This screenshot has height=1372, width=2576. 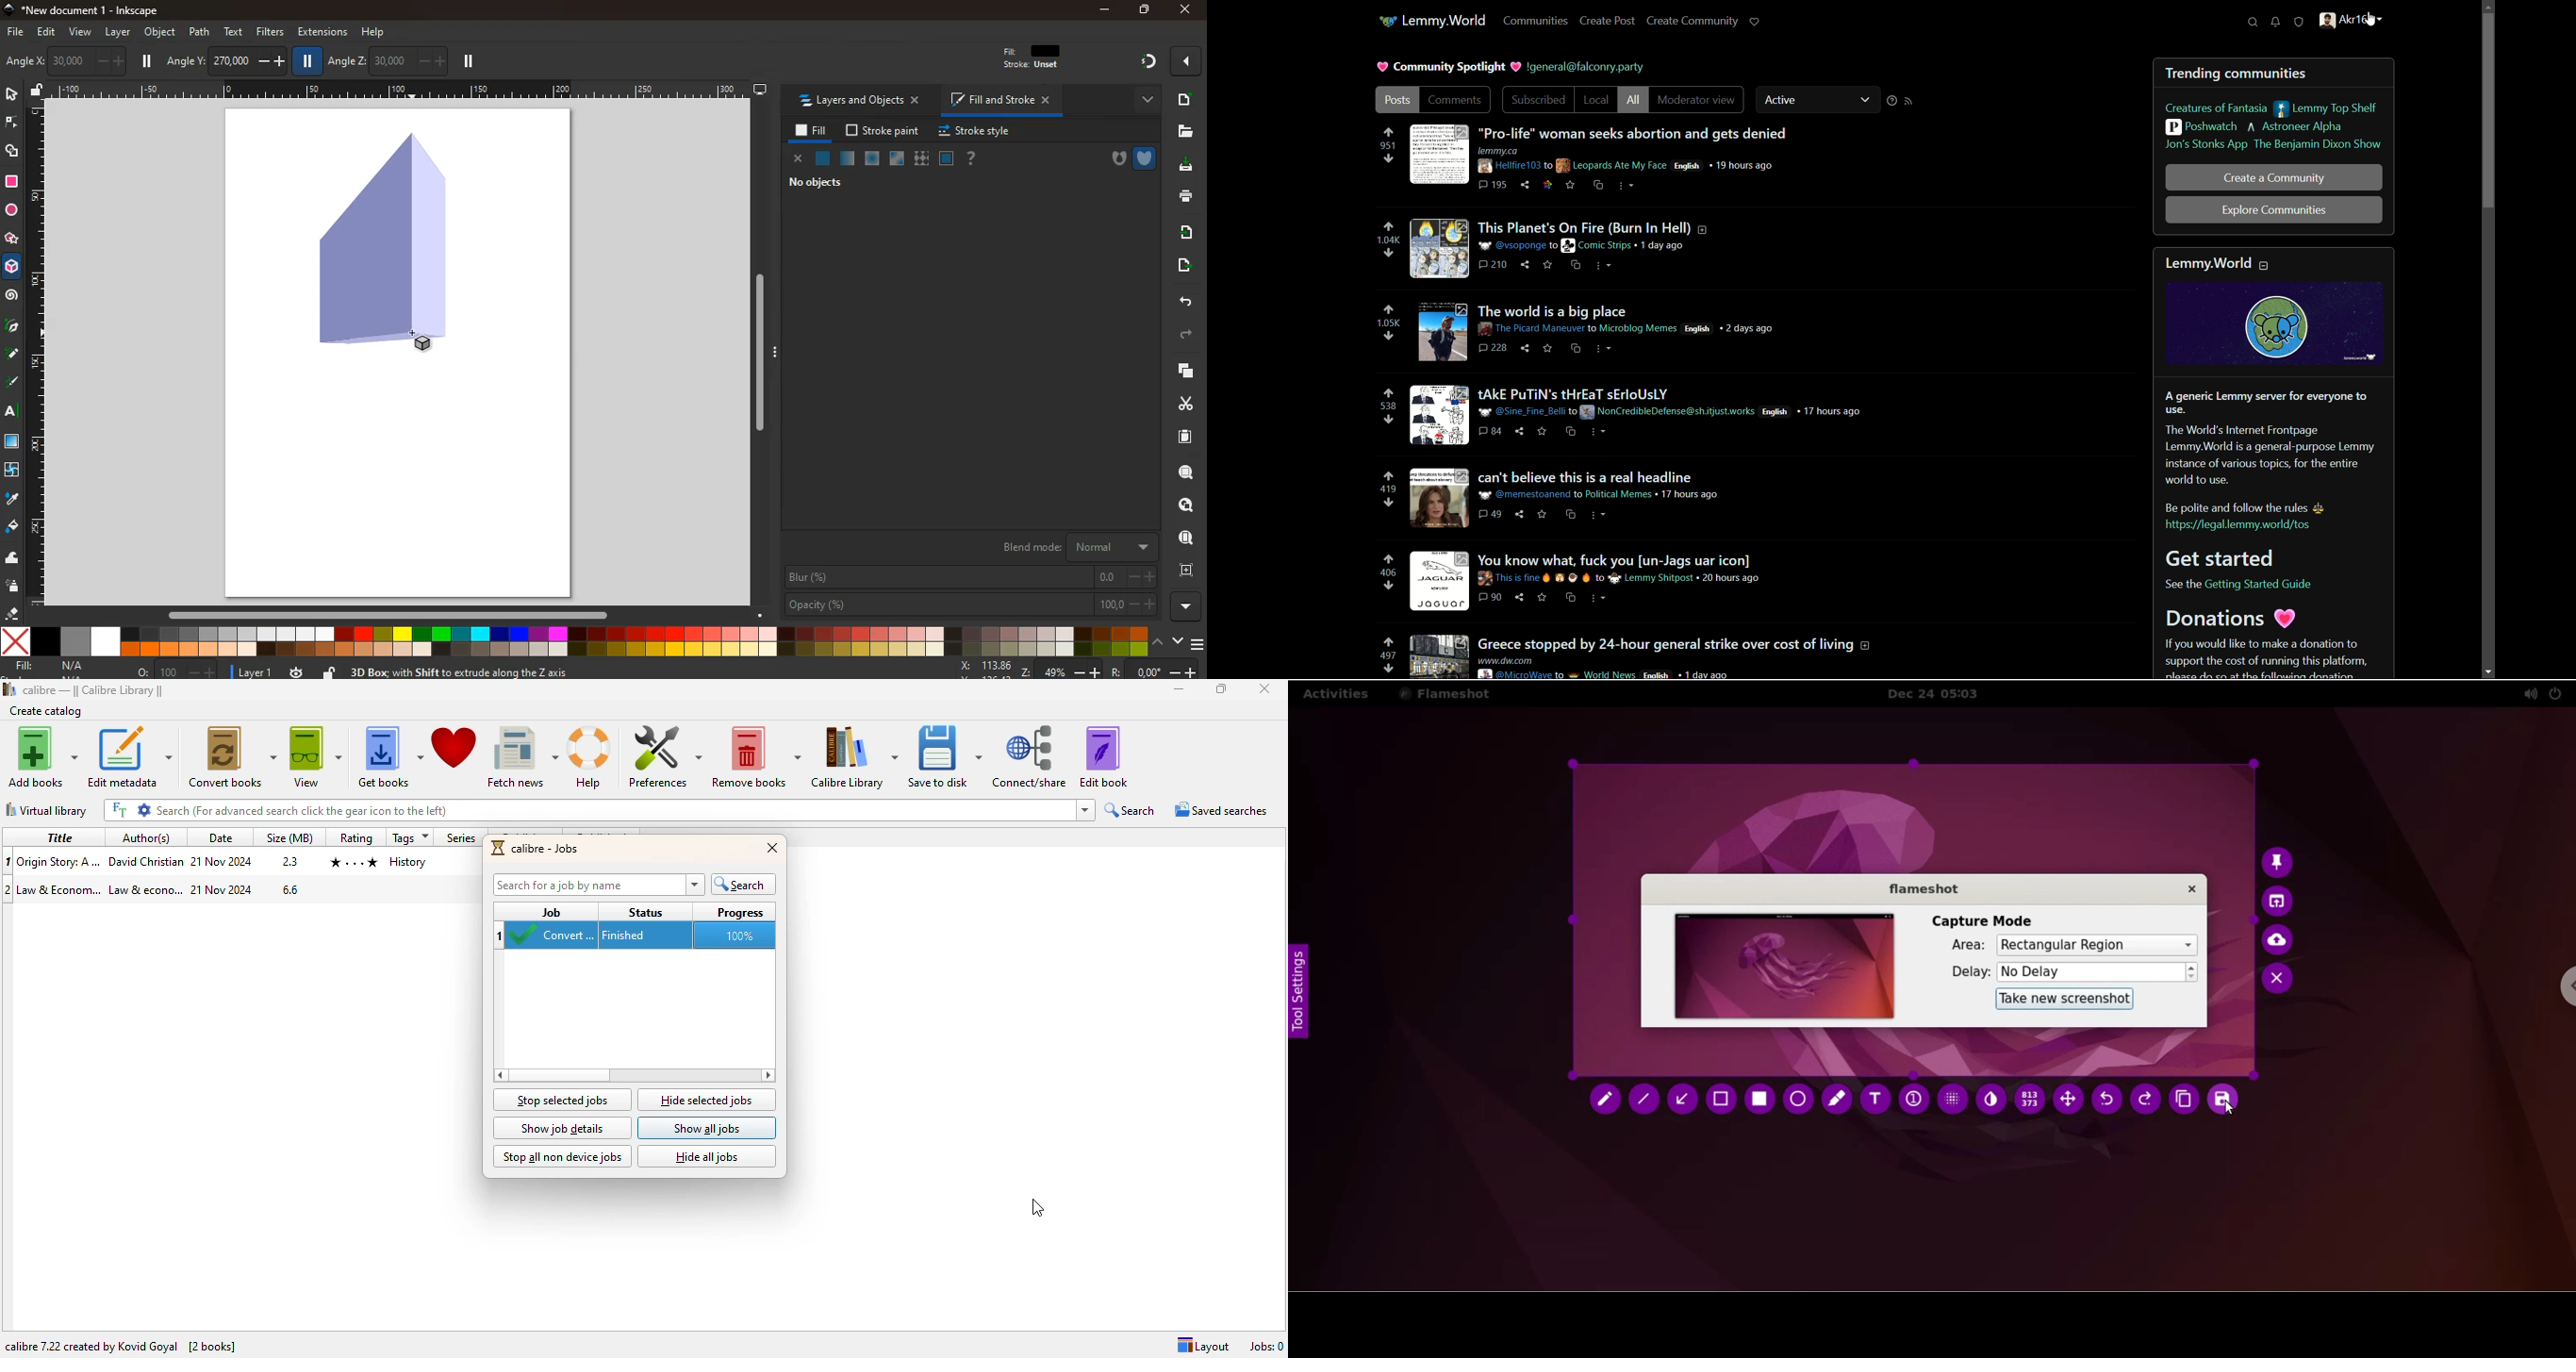 What do you see at coordinates (200, 31) in the screenshot?
I see `path` at bounding box center [200, 31].